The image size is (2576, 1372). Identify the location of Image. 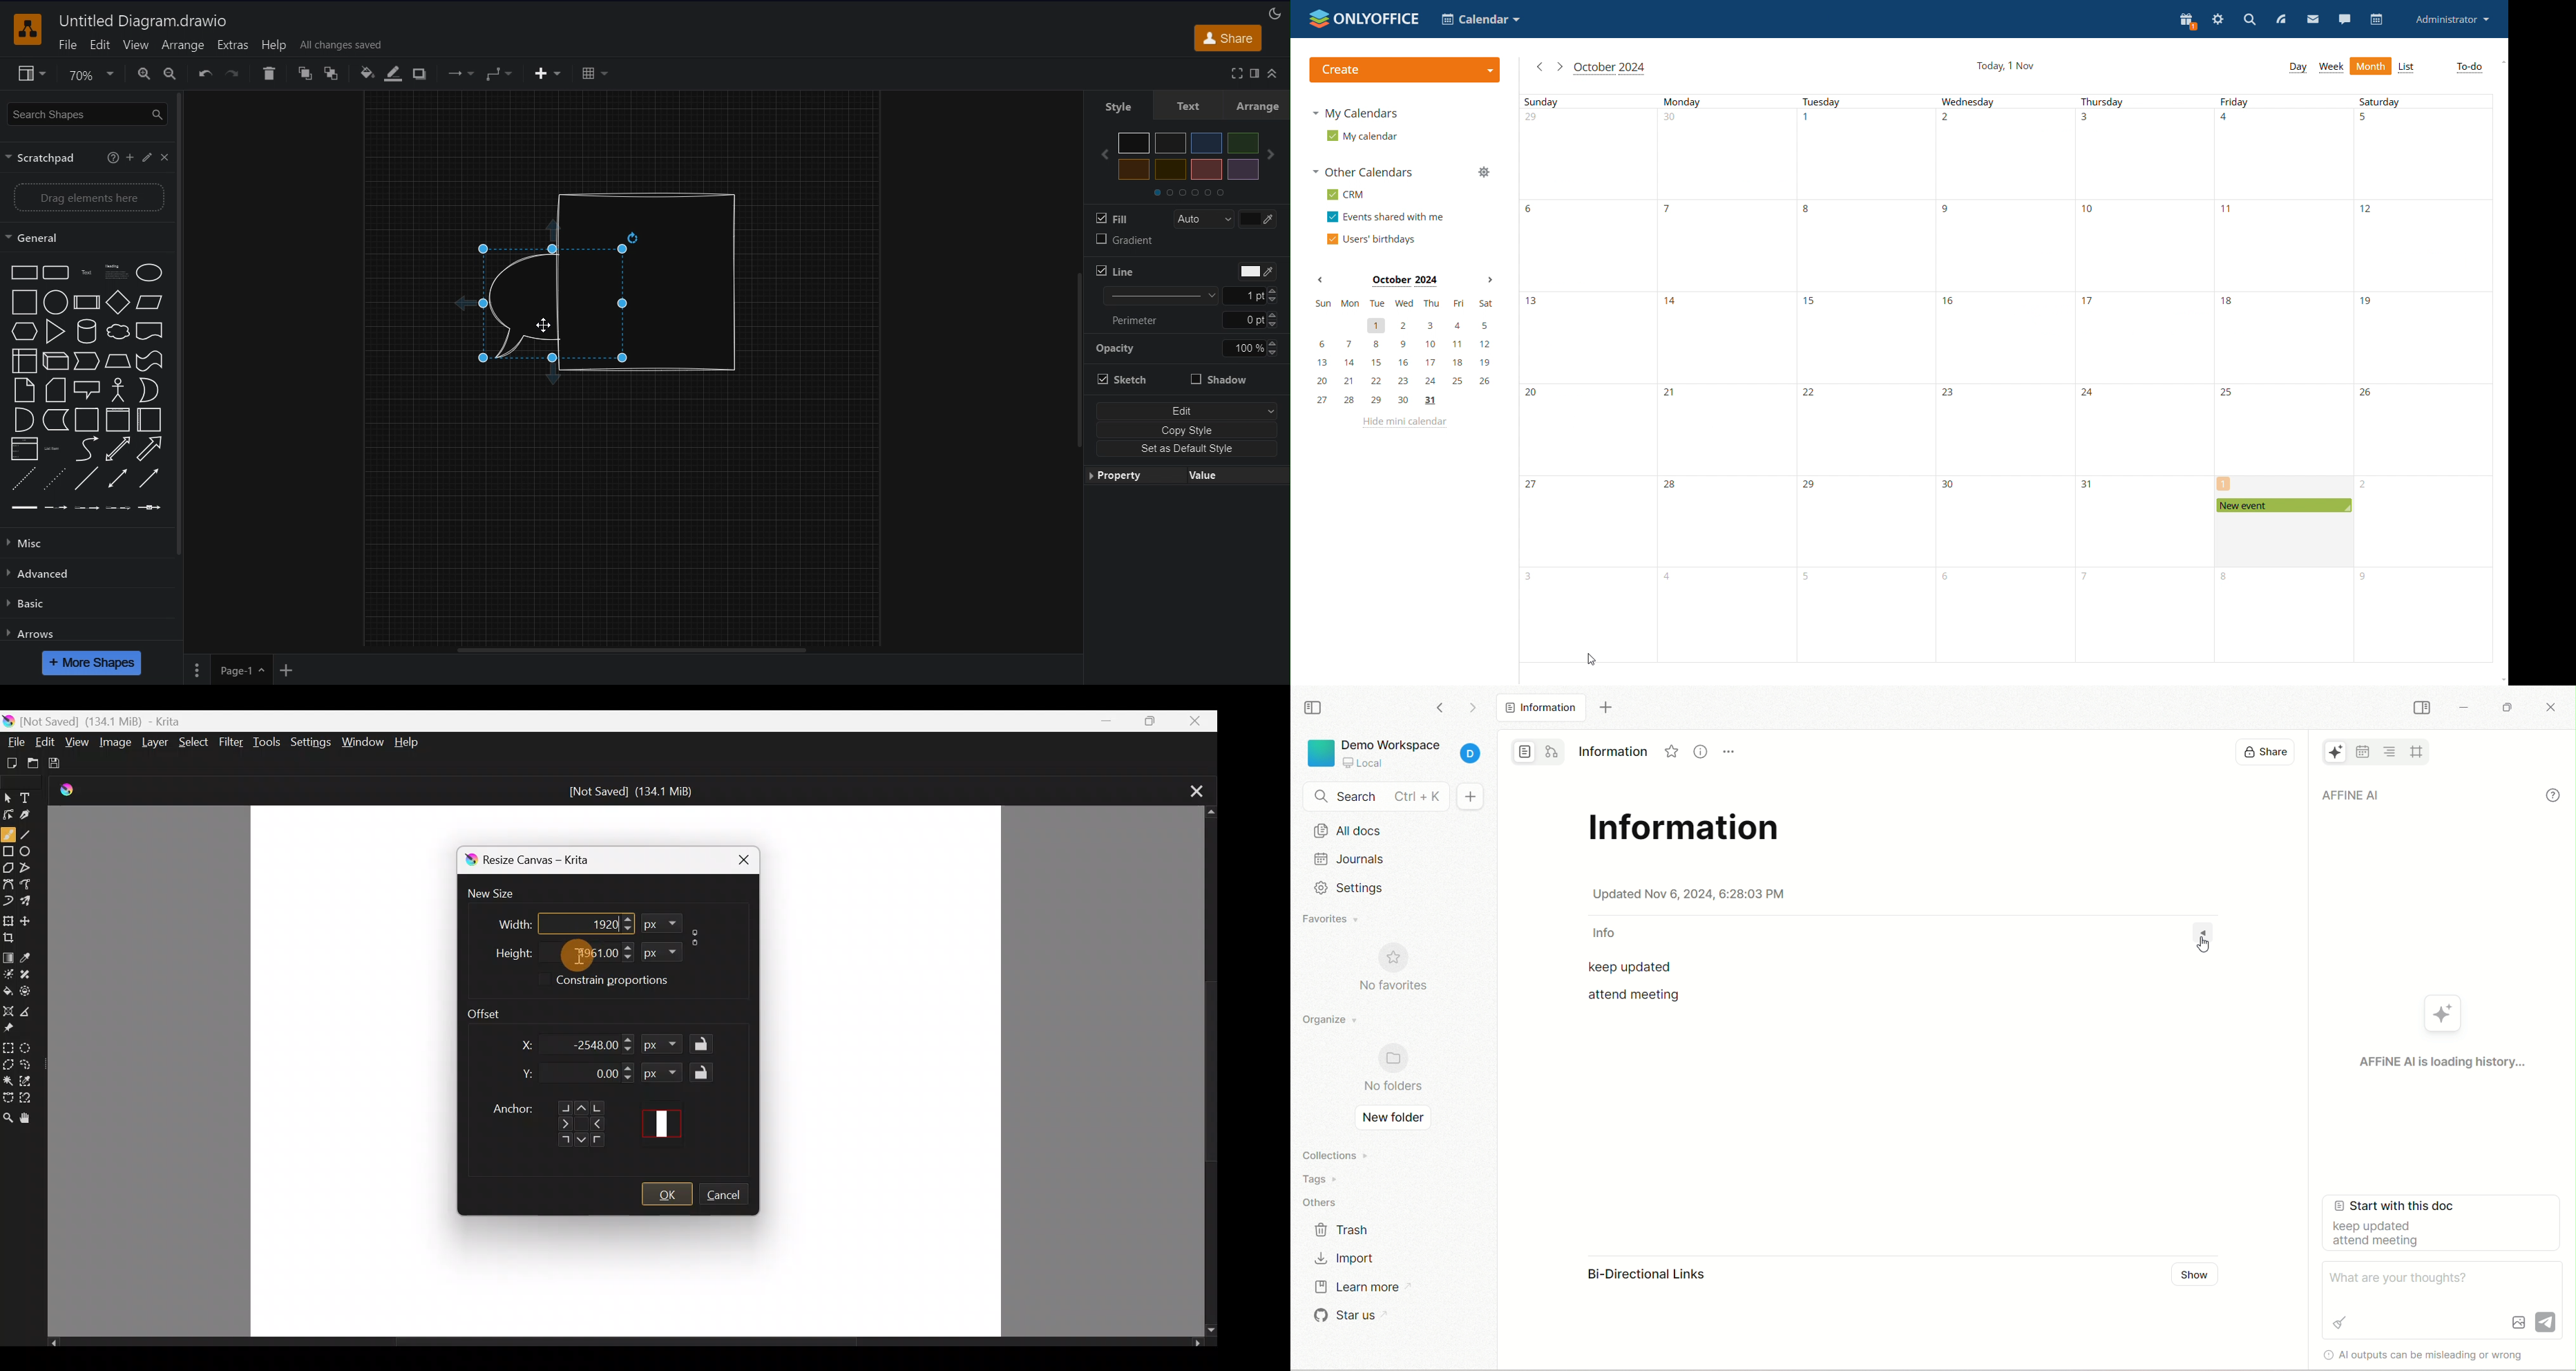
(114, 744).